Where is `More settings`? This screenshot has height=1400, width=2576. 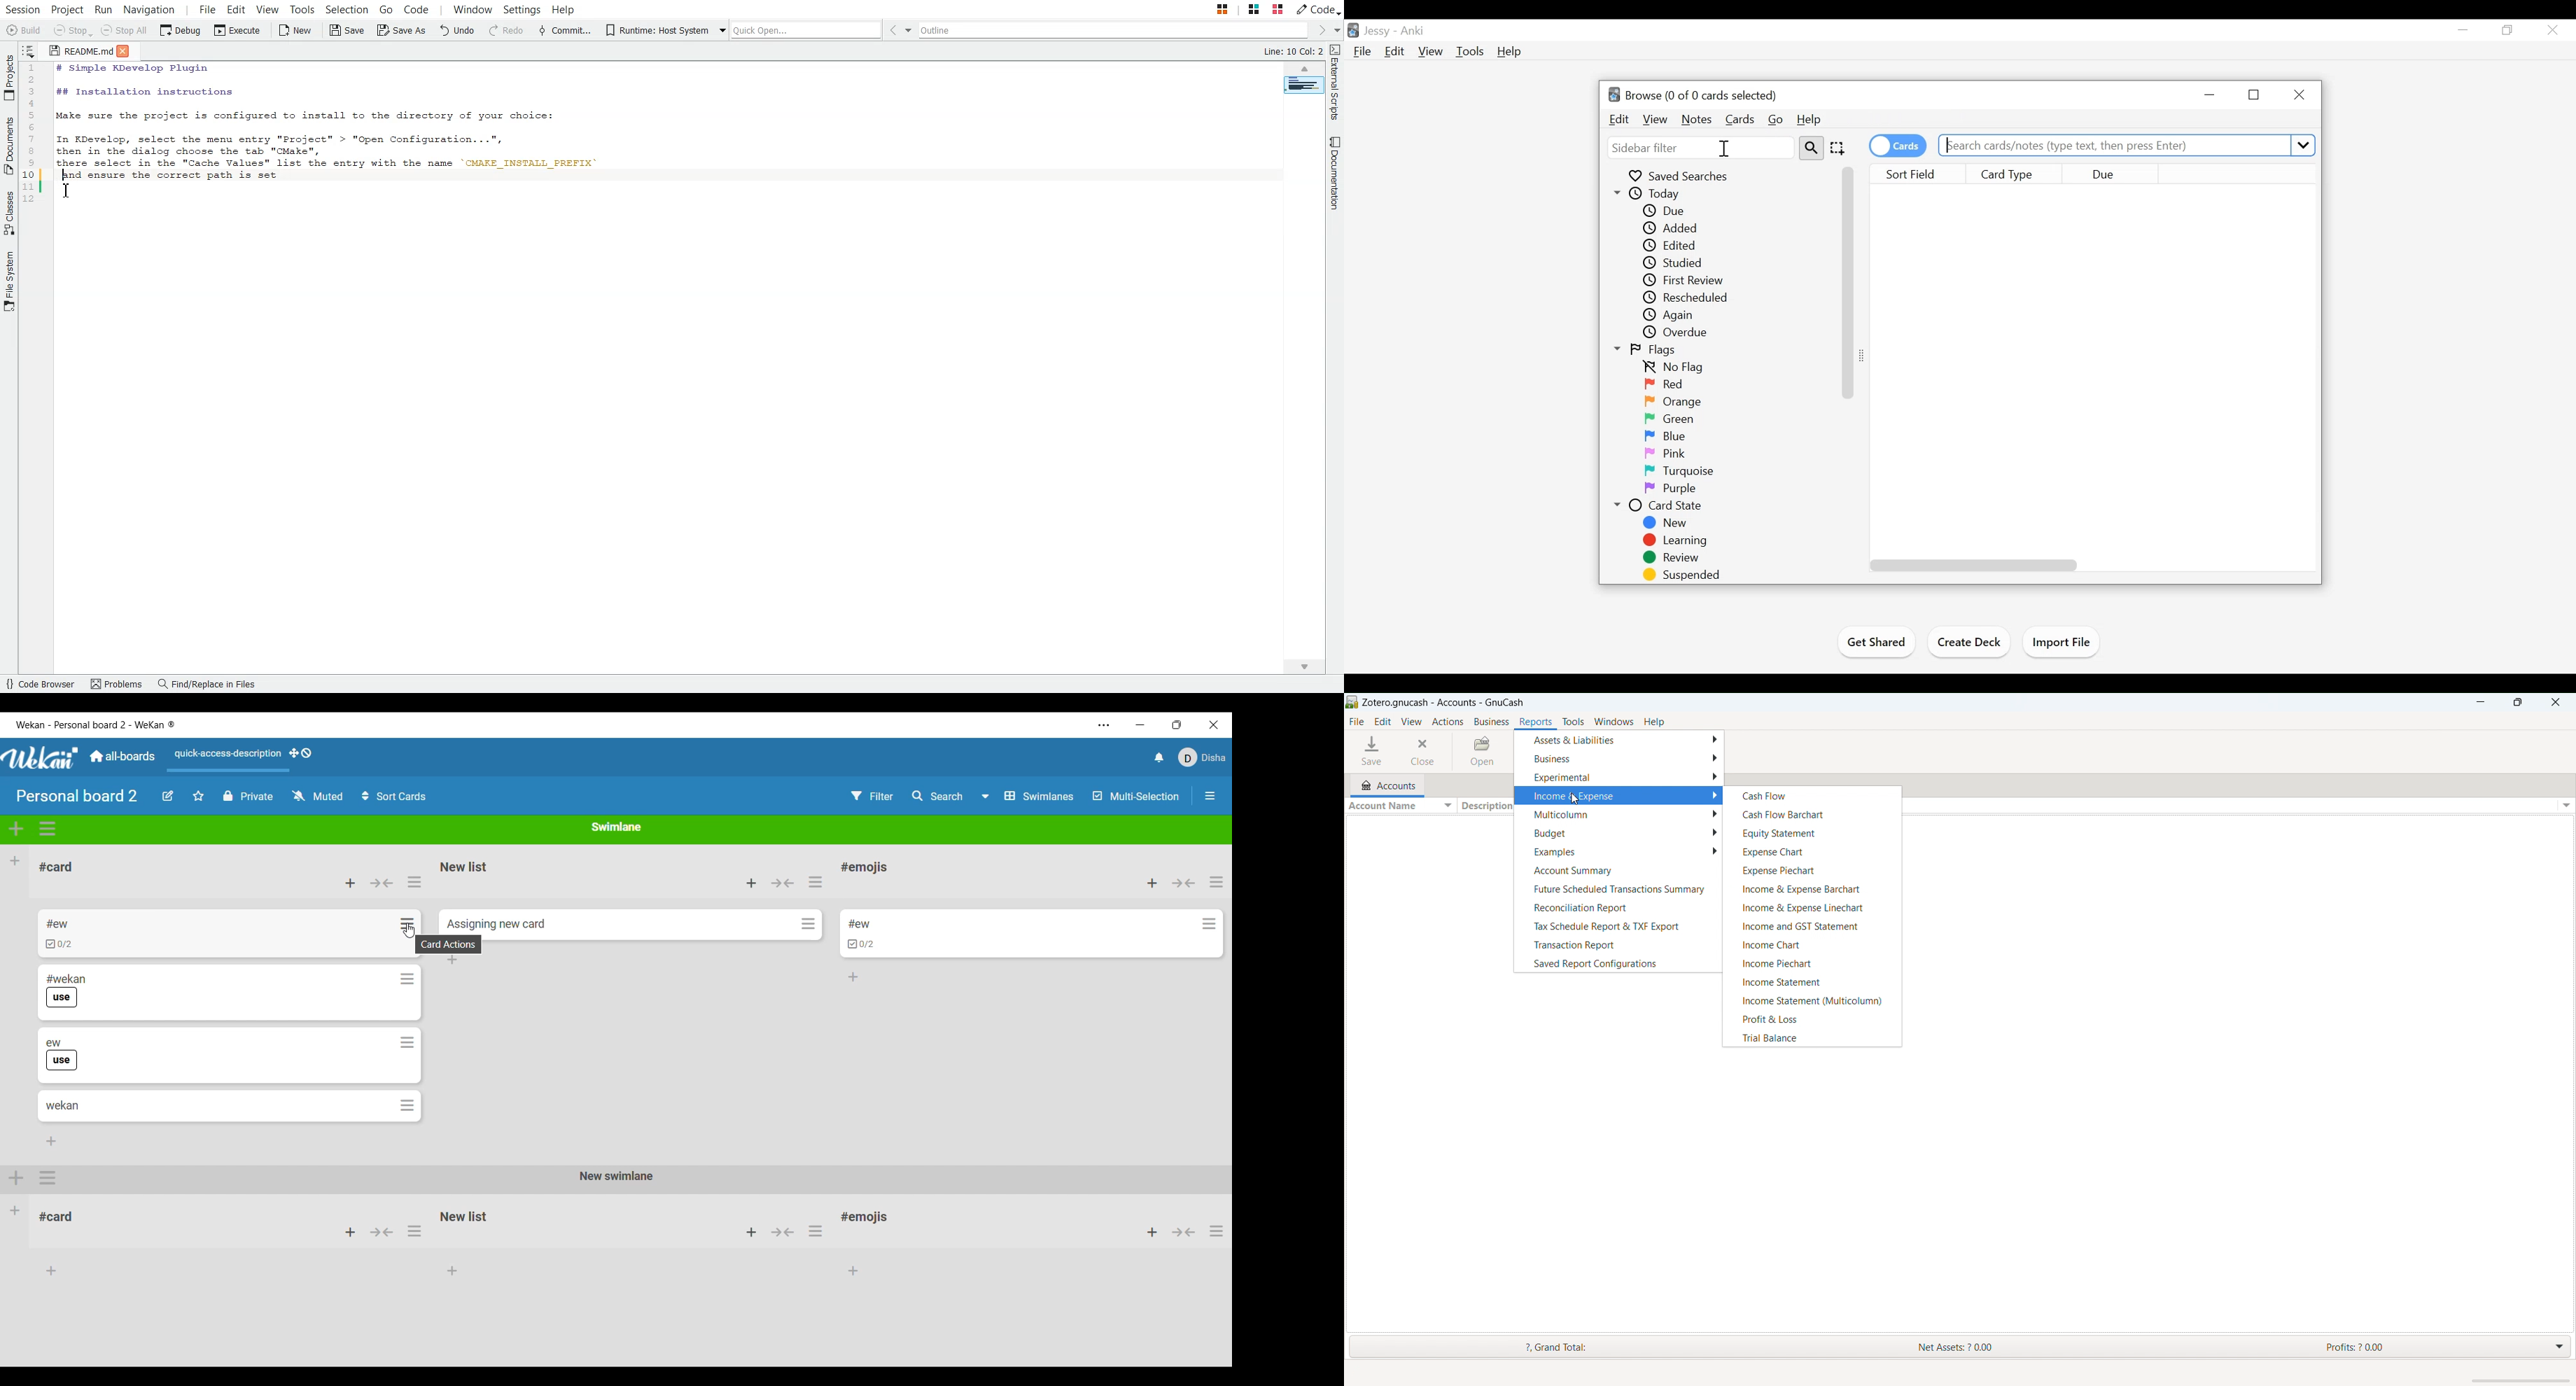
More settings is located at coordinates (1104, 725).